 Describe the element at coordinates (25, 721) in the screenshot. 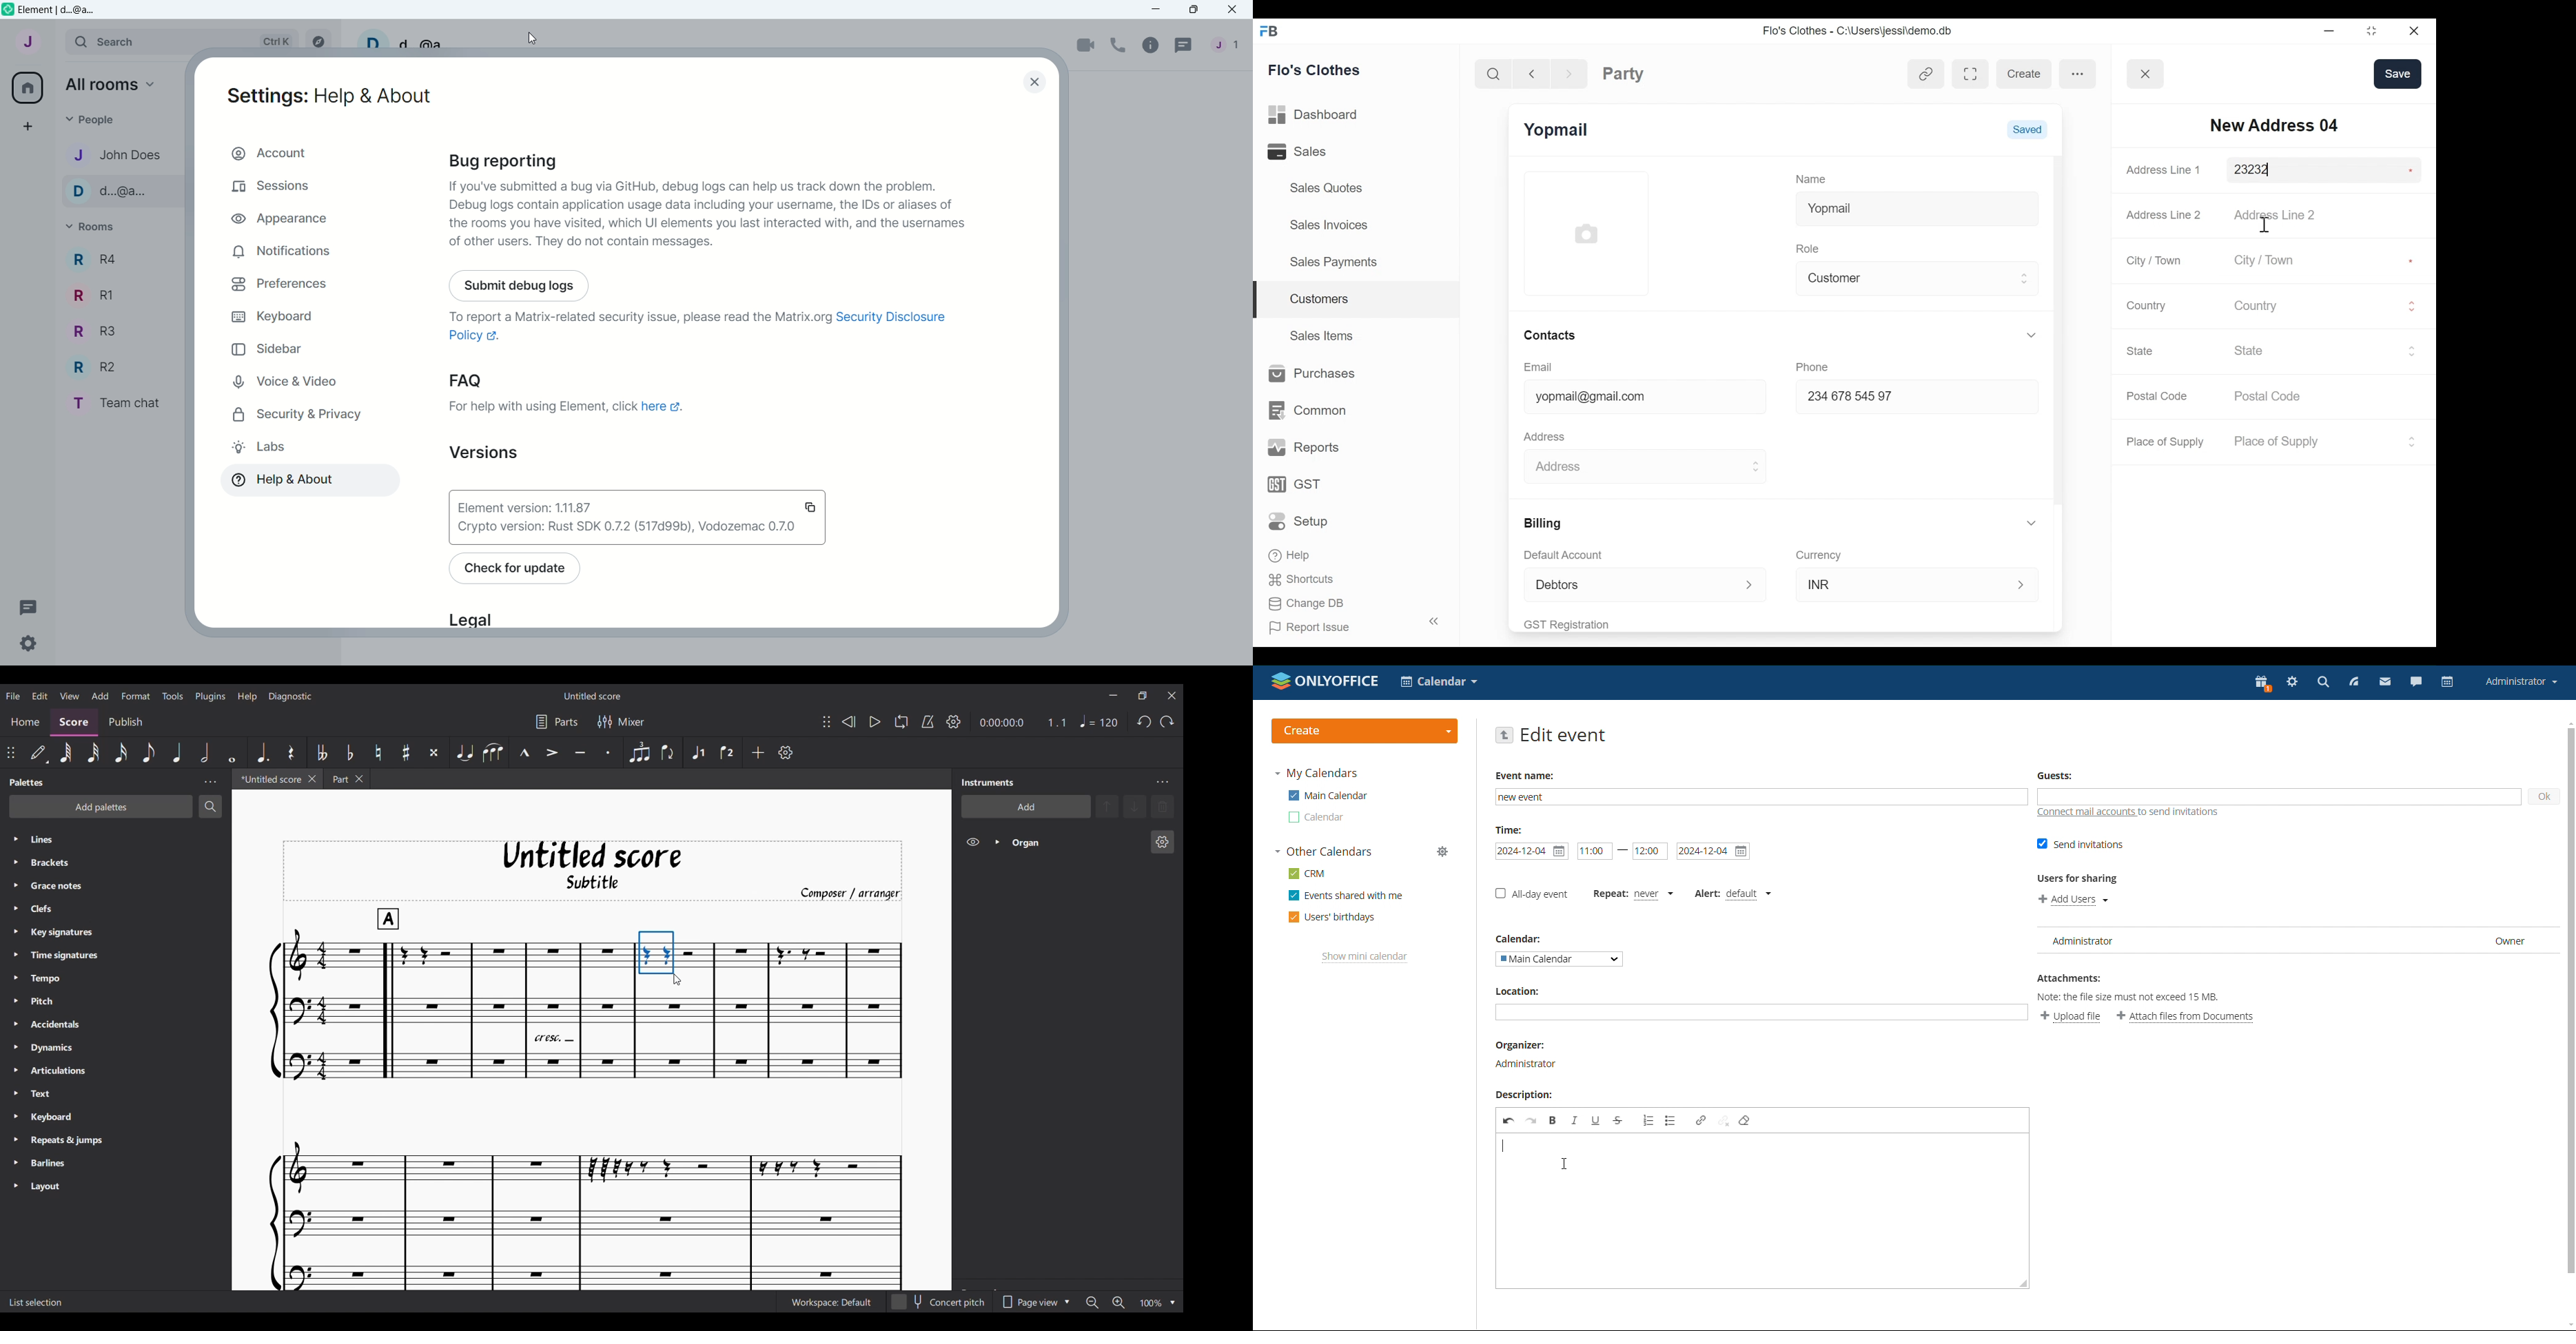

I see `Home section` at that location.